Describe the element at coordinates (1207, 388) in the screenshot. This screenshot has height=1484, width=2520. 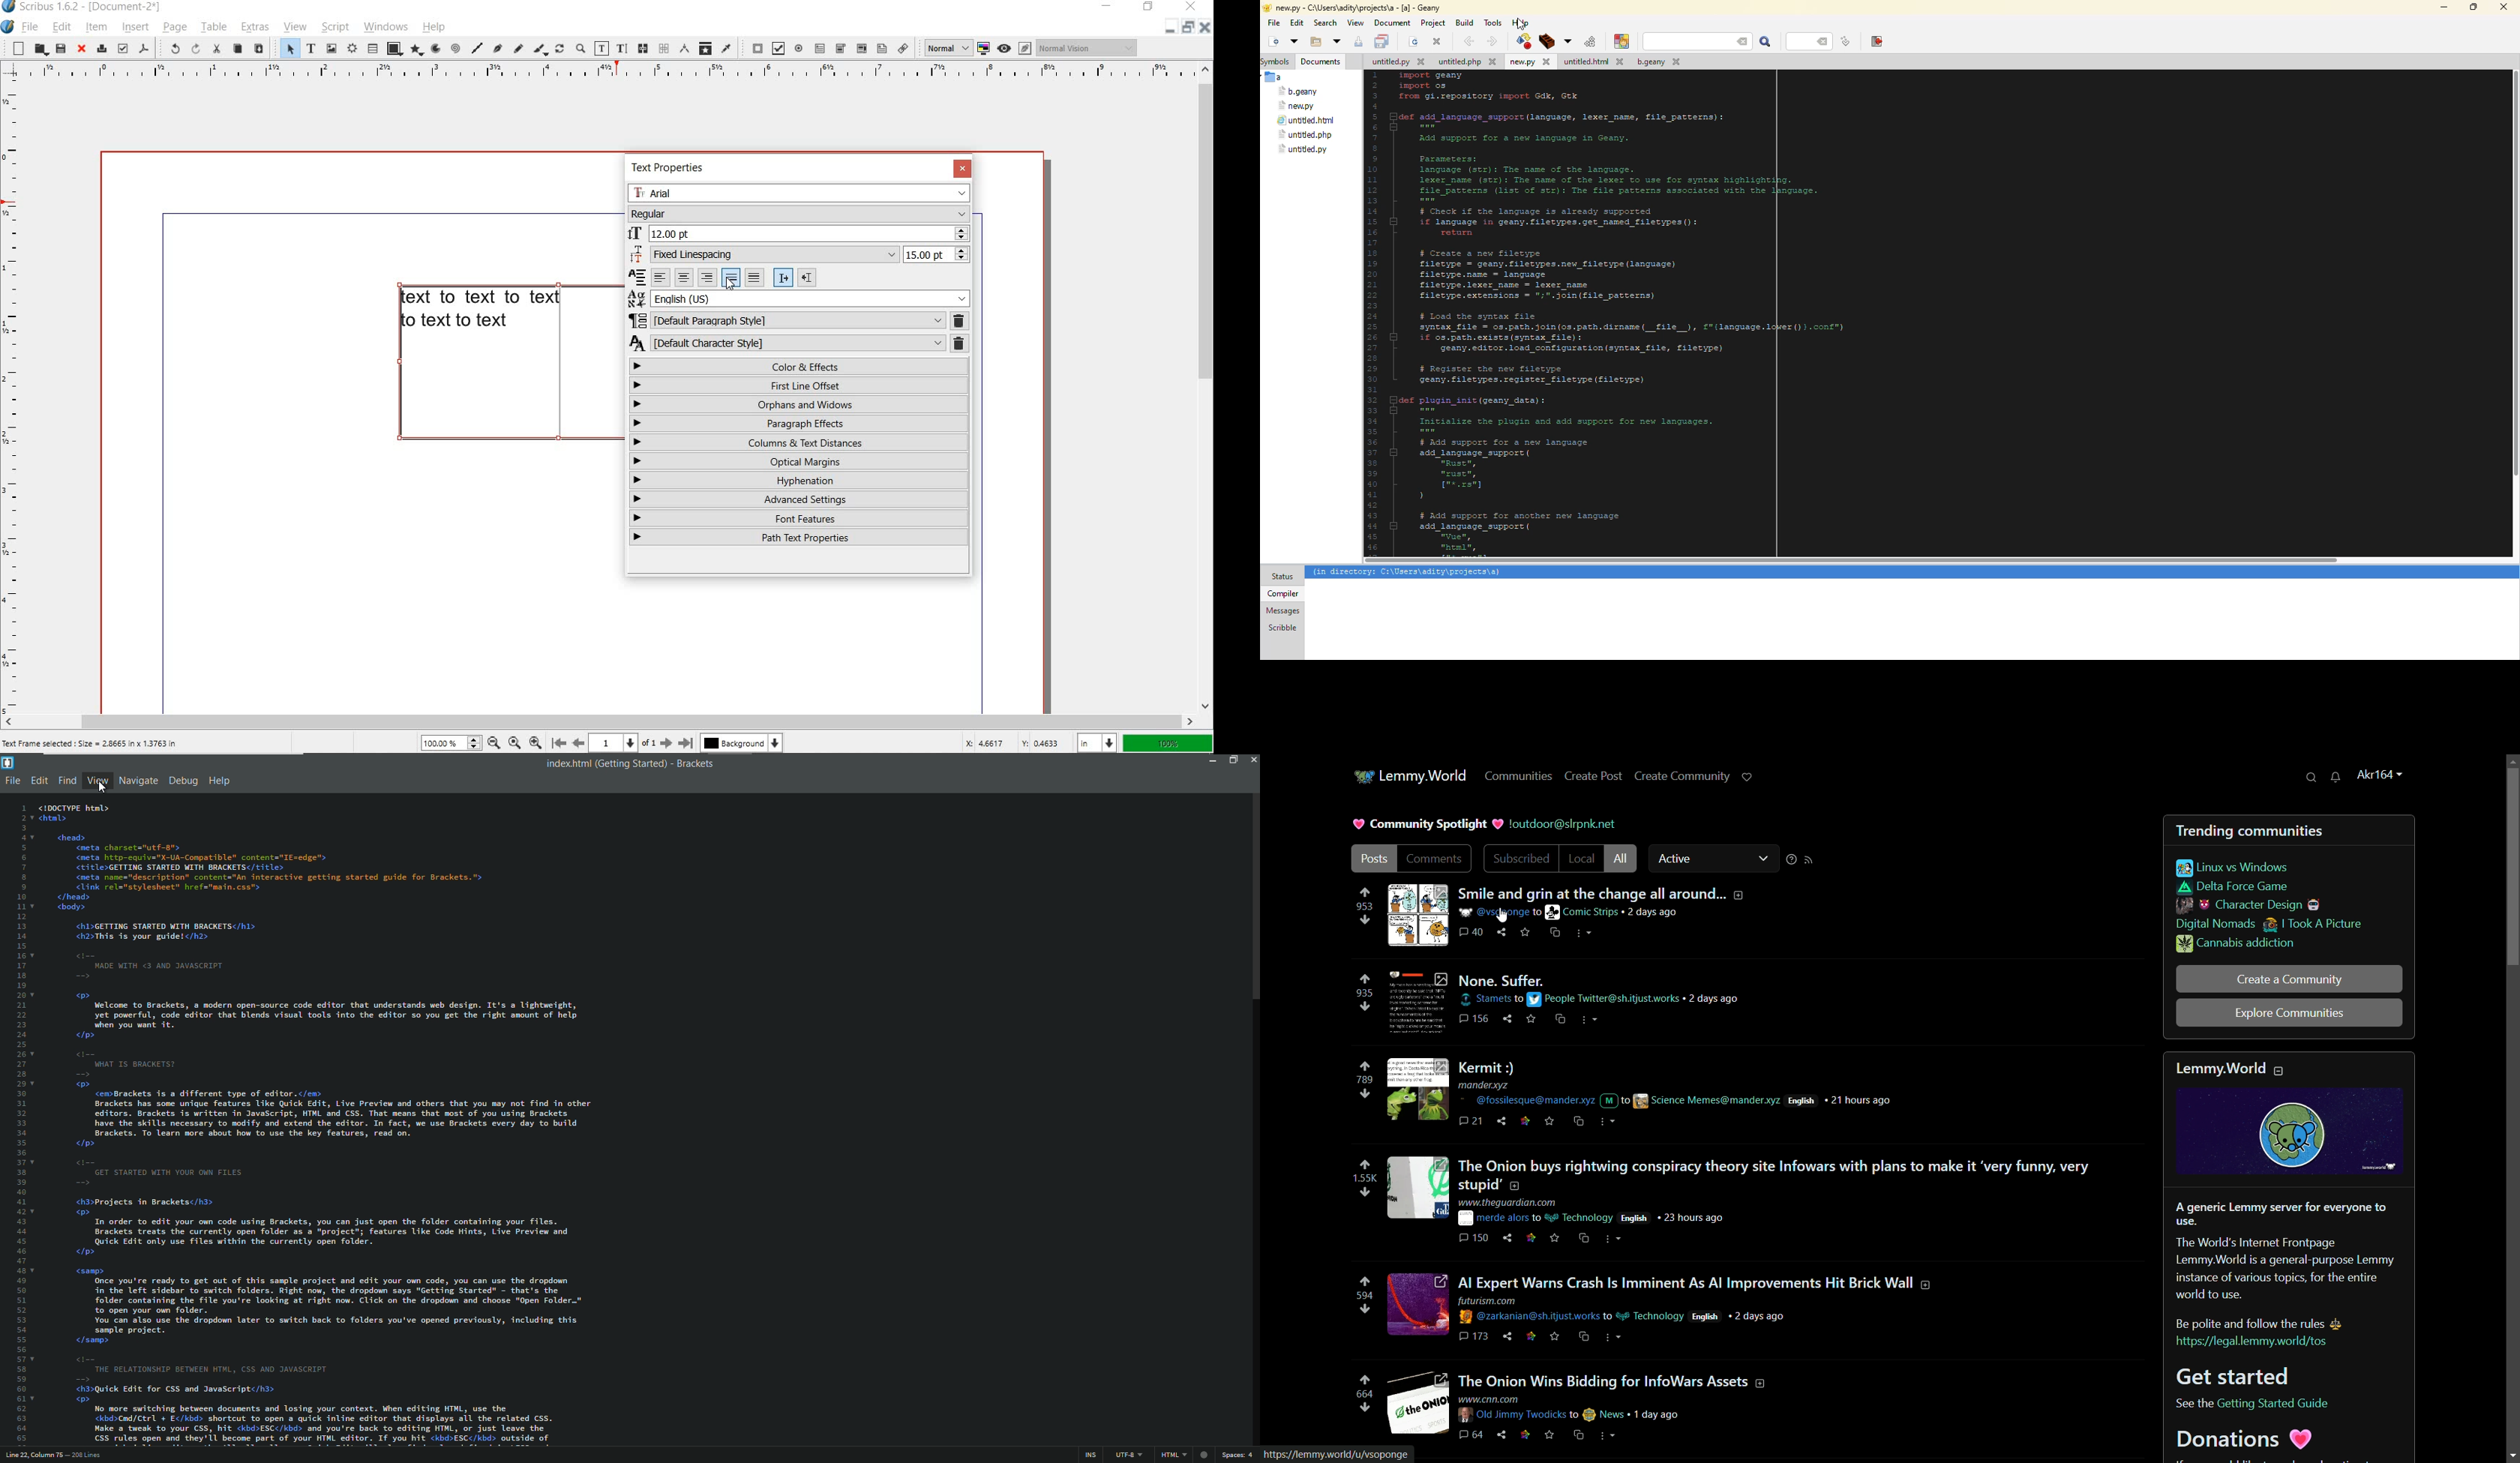
I see `scrollbar` at that location.